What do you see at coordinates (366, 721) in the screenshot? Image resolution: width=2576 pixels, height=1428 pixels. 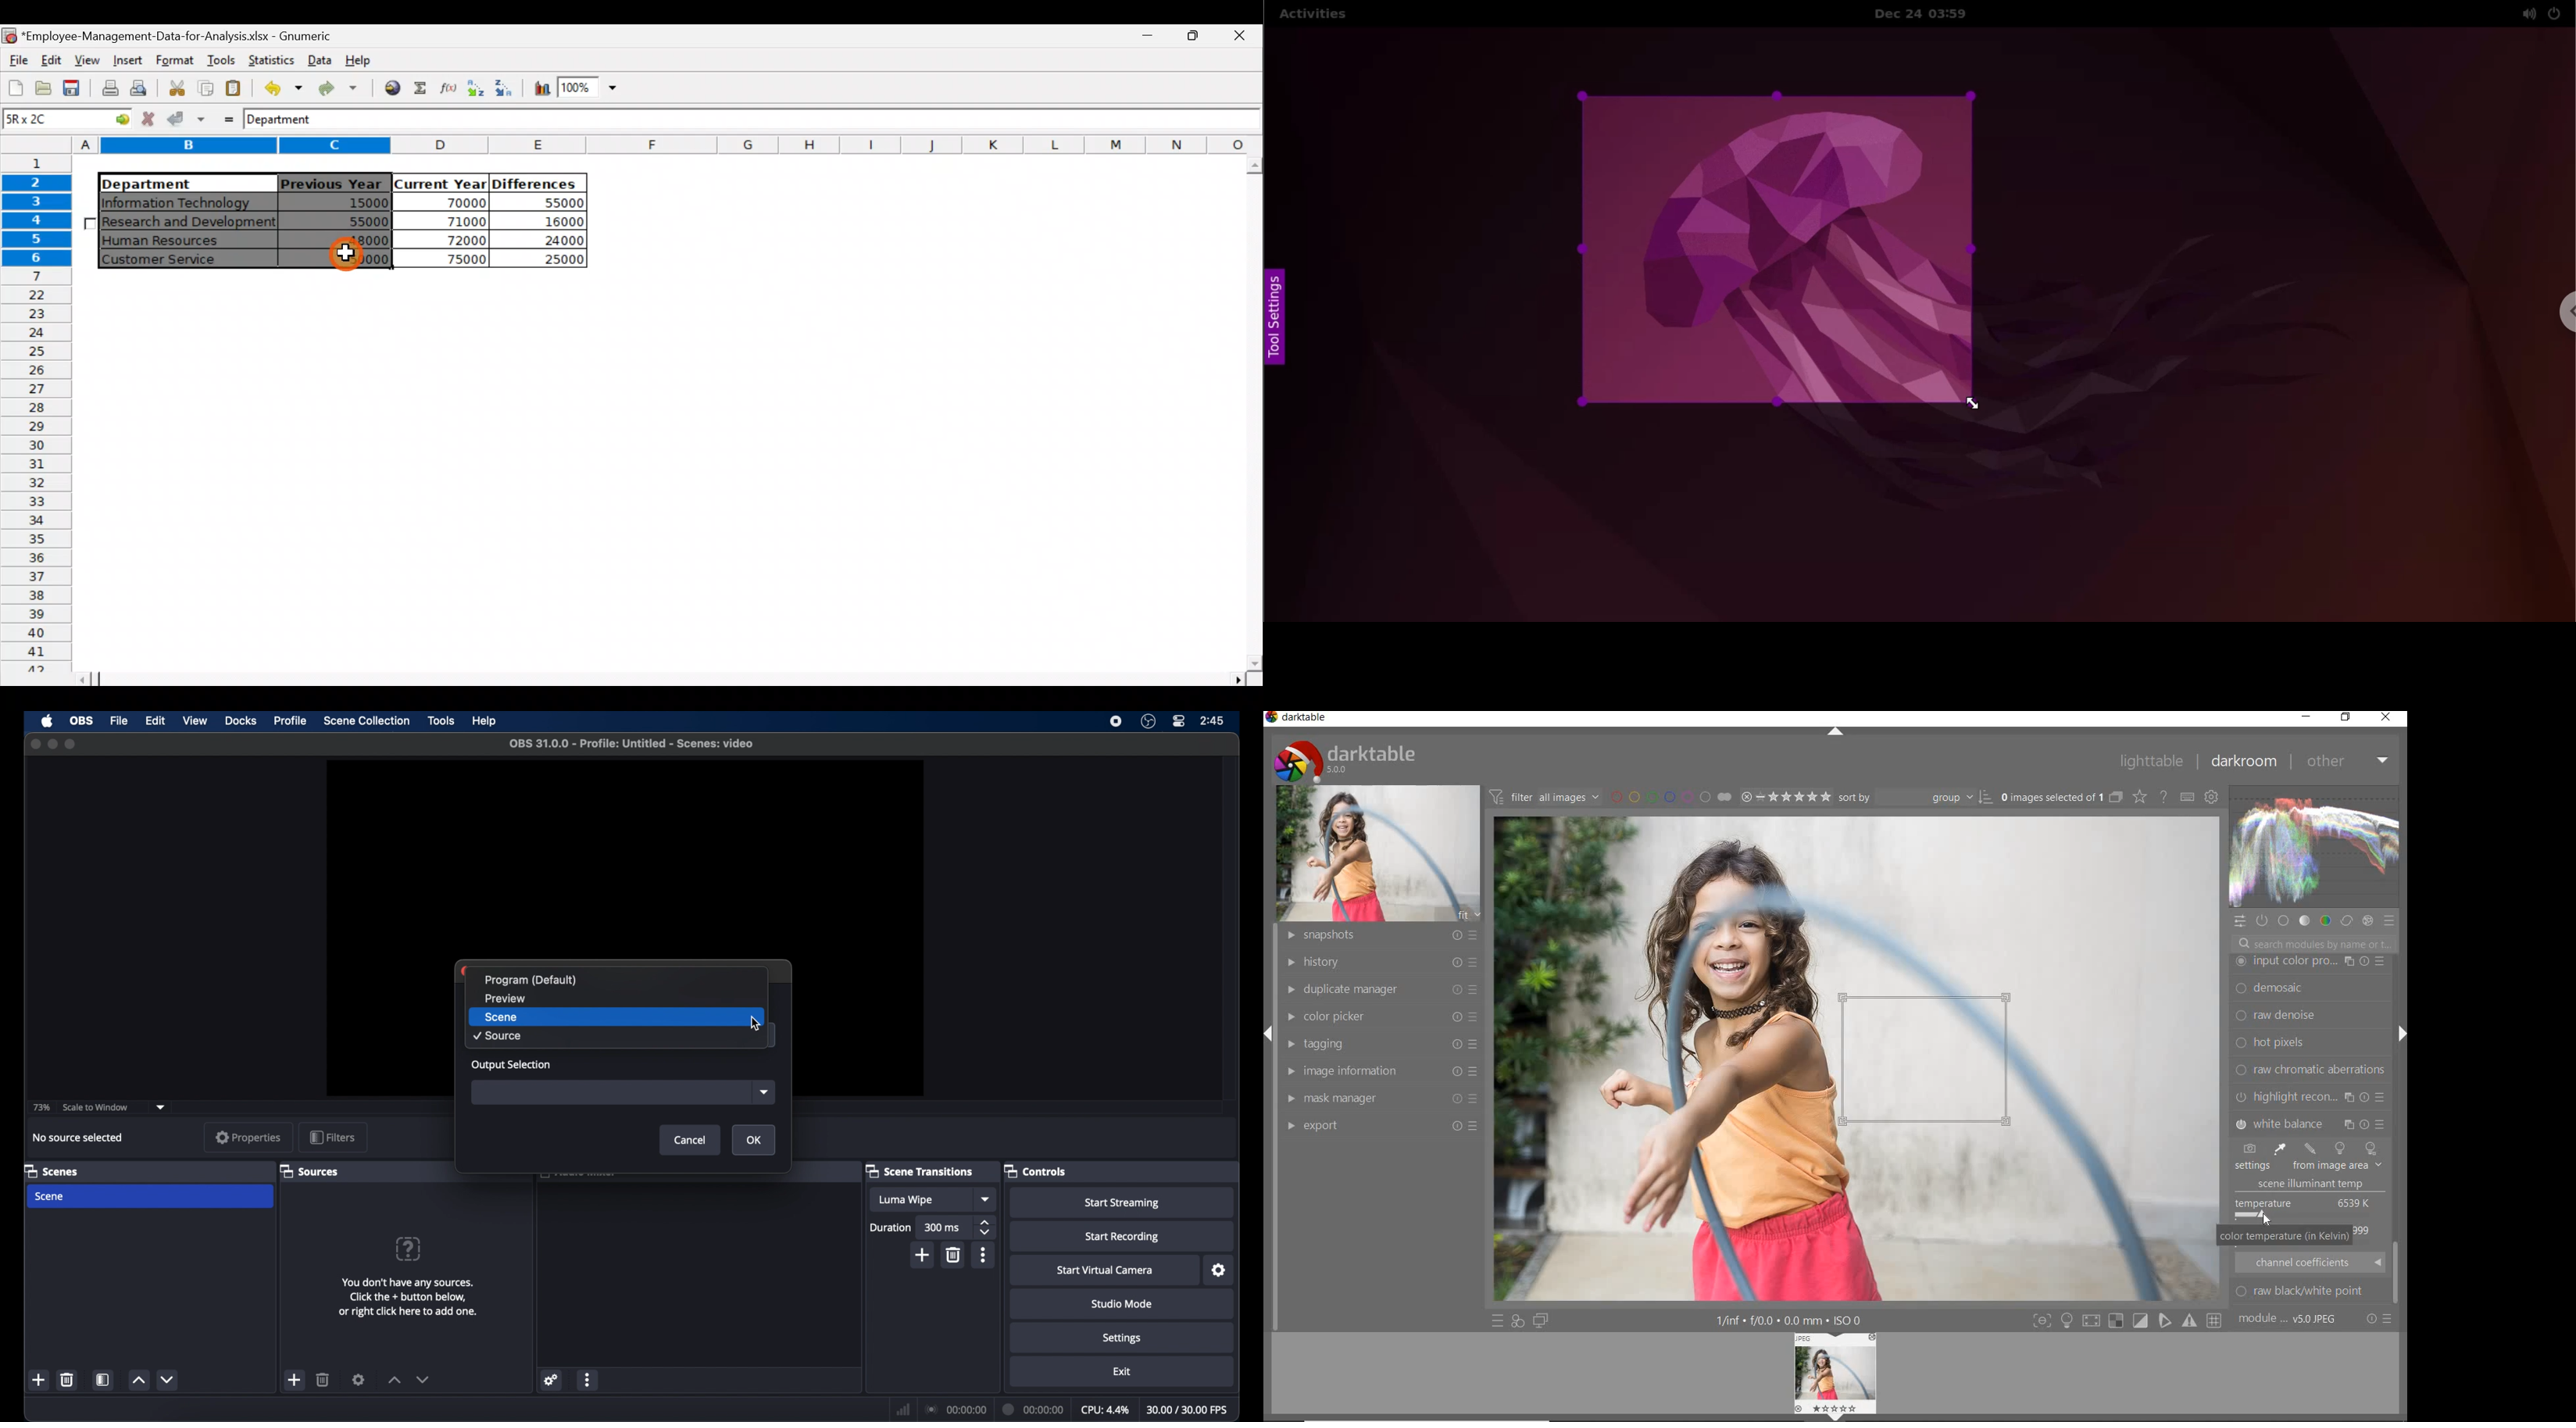 I see `scene collection` at bounding box center [366, 721].